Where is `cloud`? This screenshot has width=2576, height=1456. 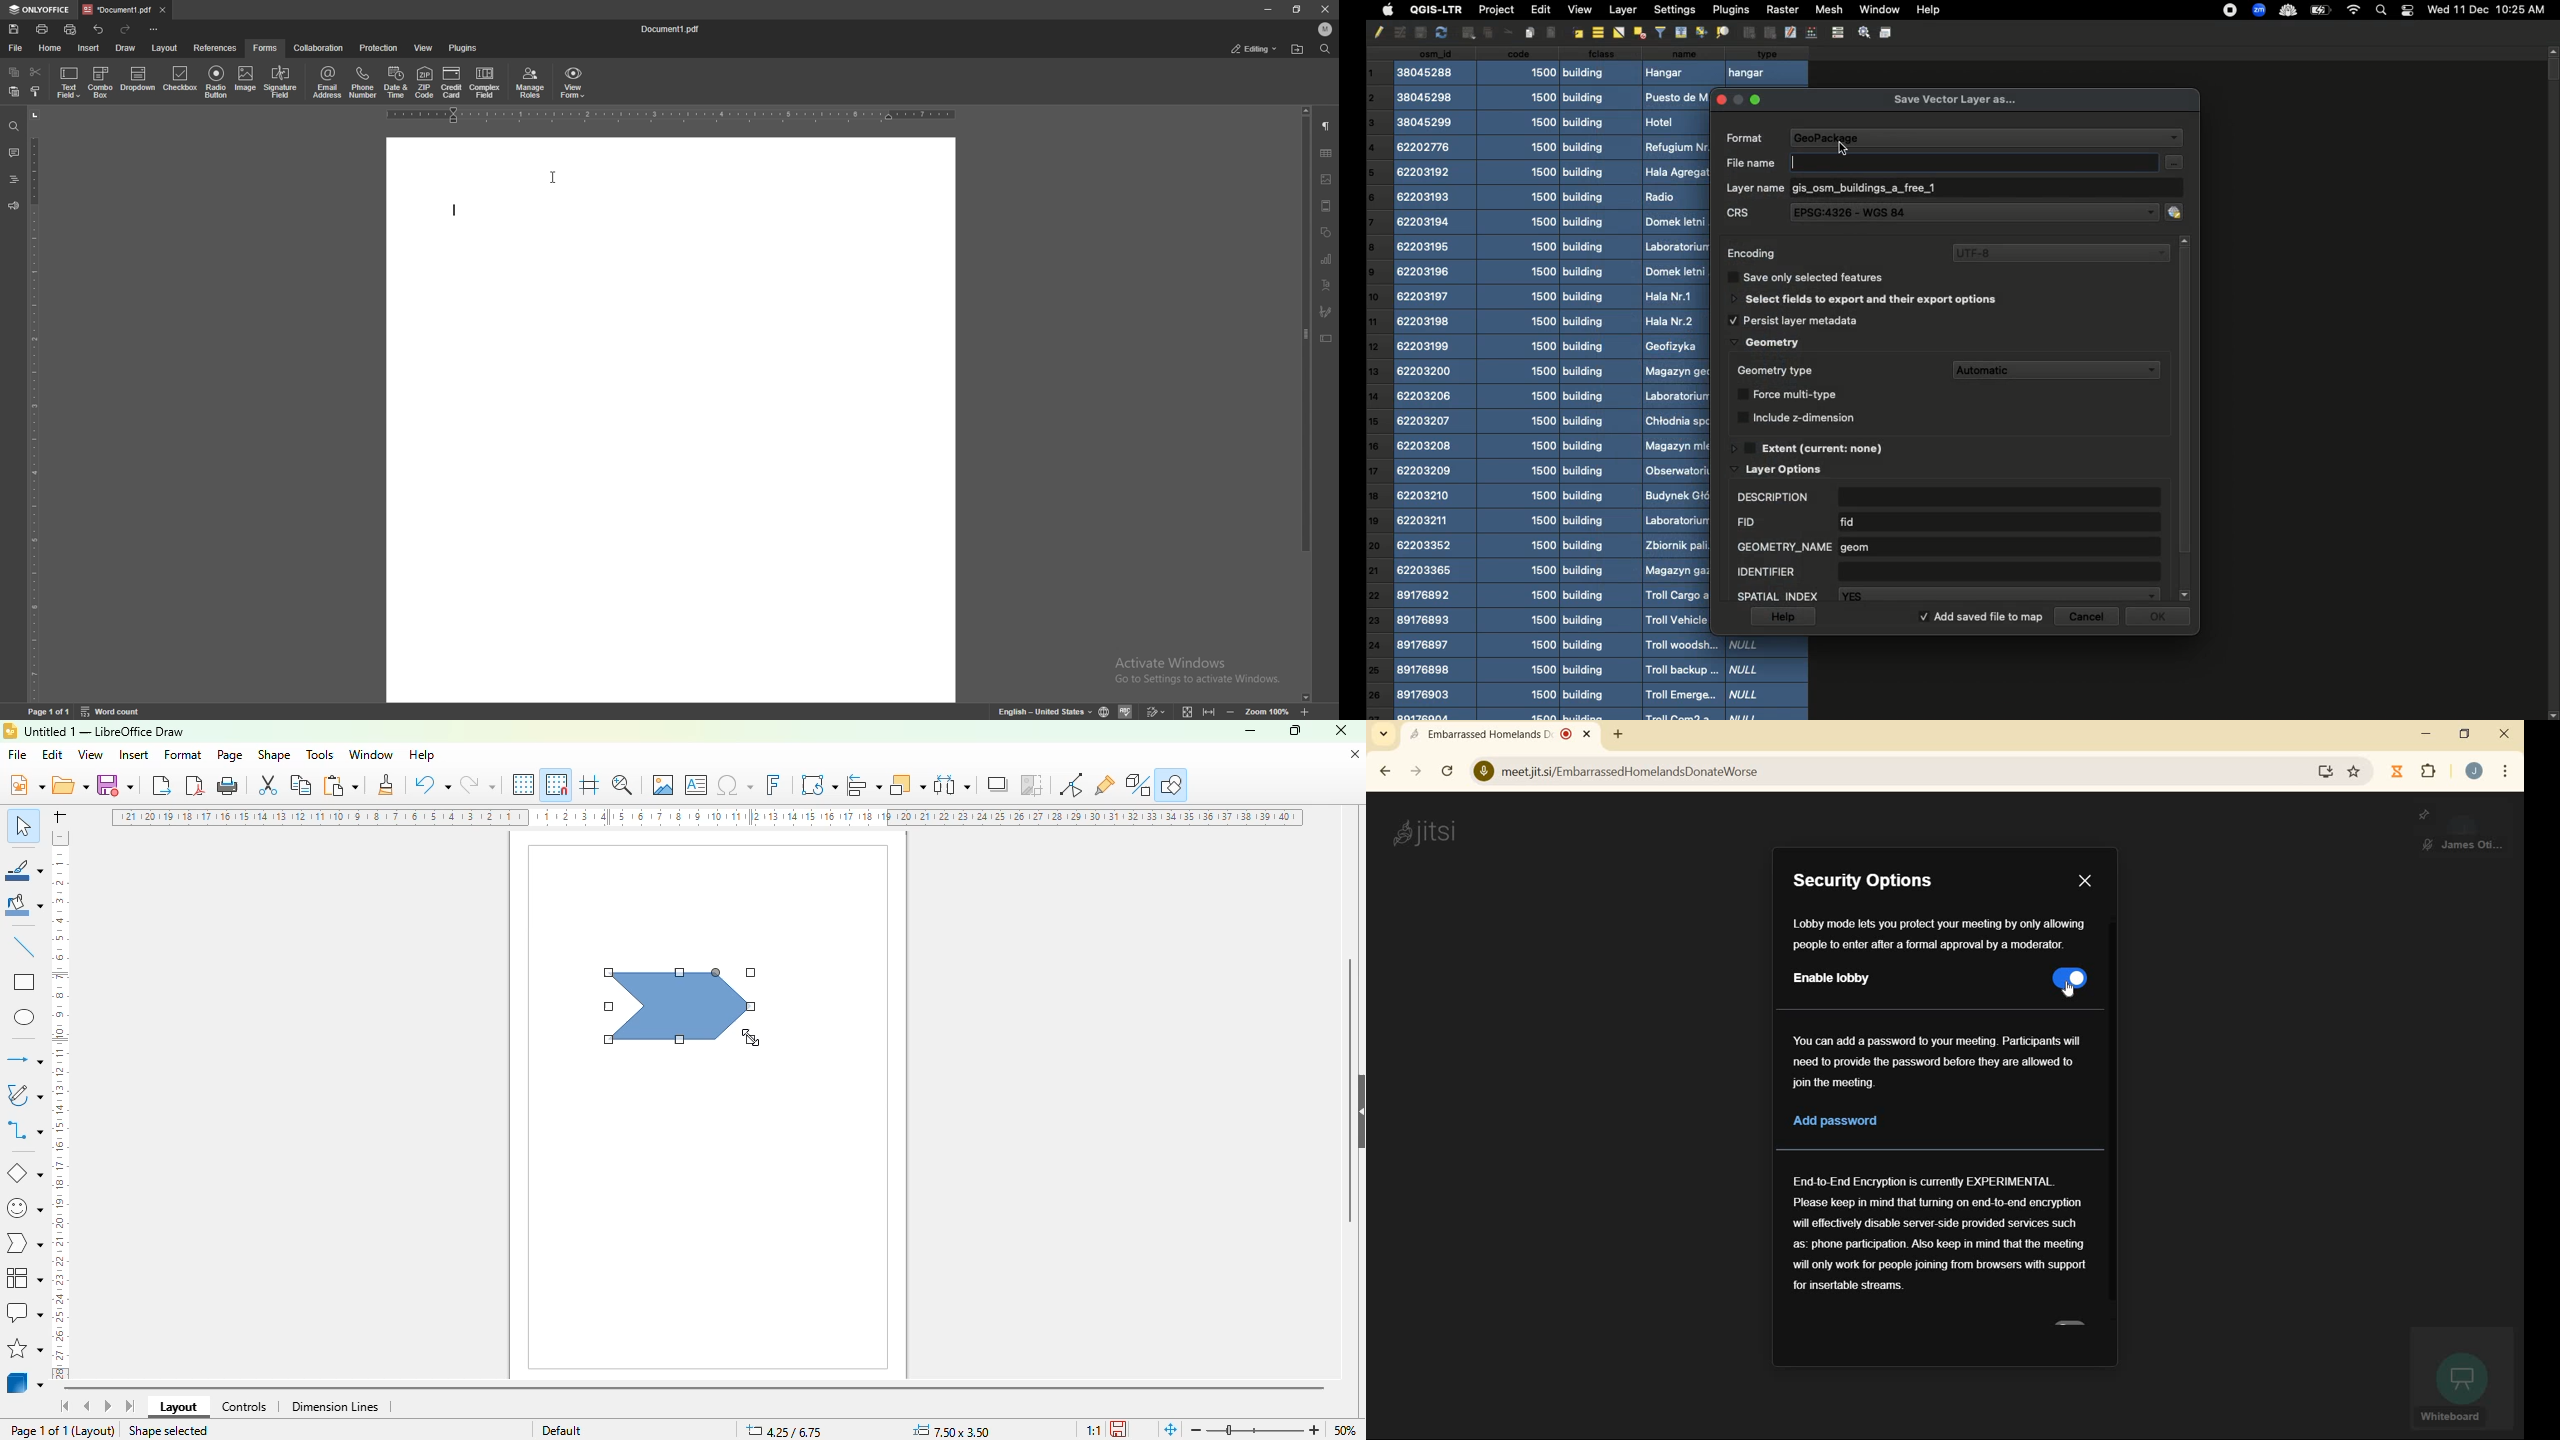
cloud is located at coordinates (2287, 9).